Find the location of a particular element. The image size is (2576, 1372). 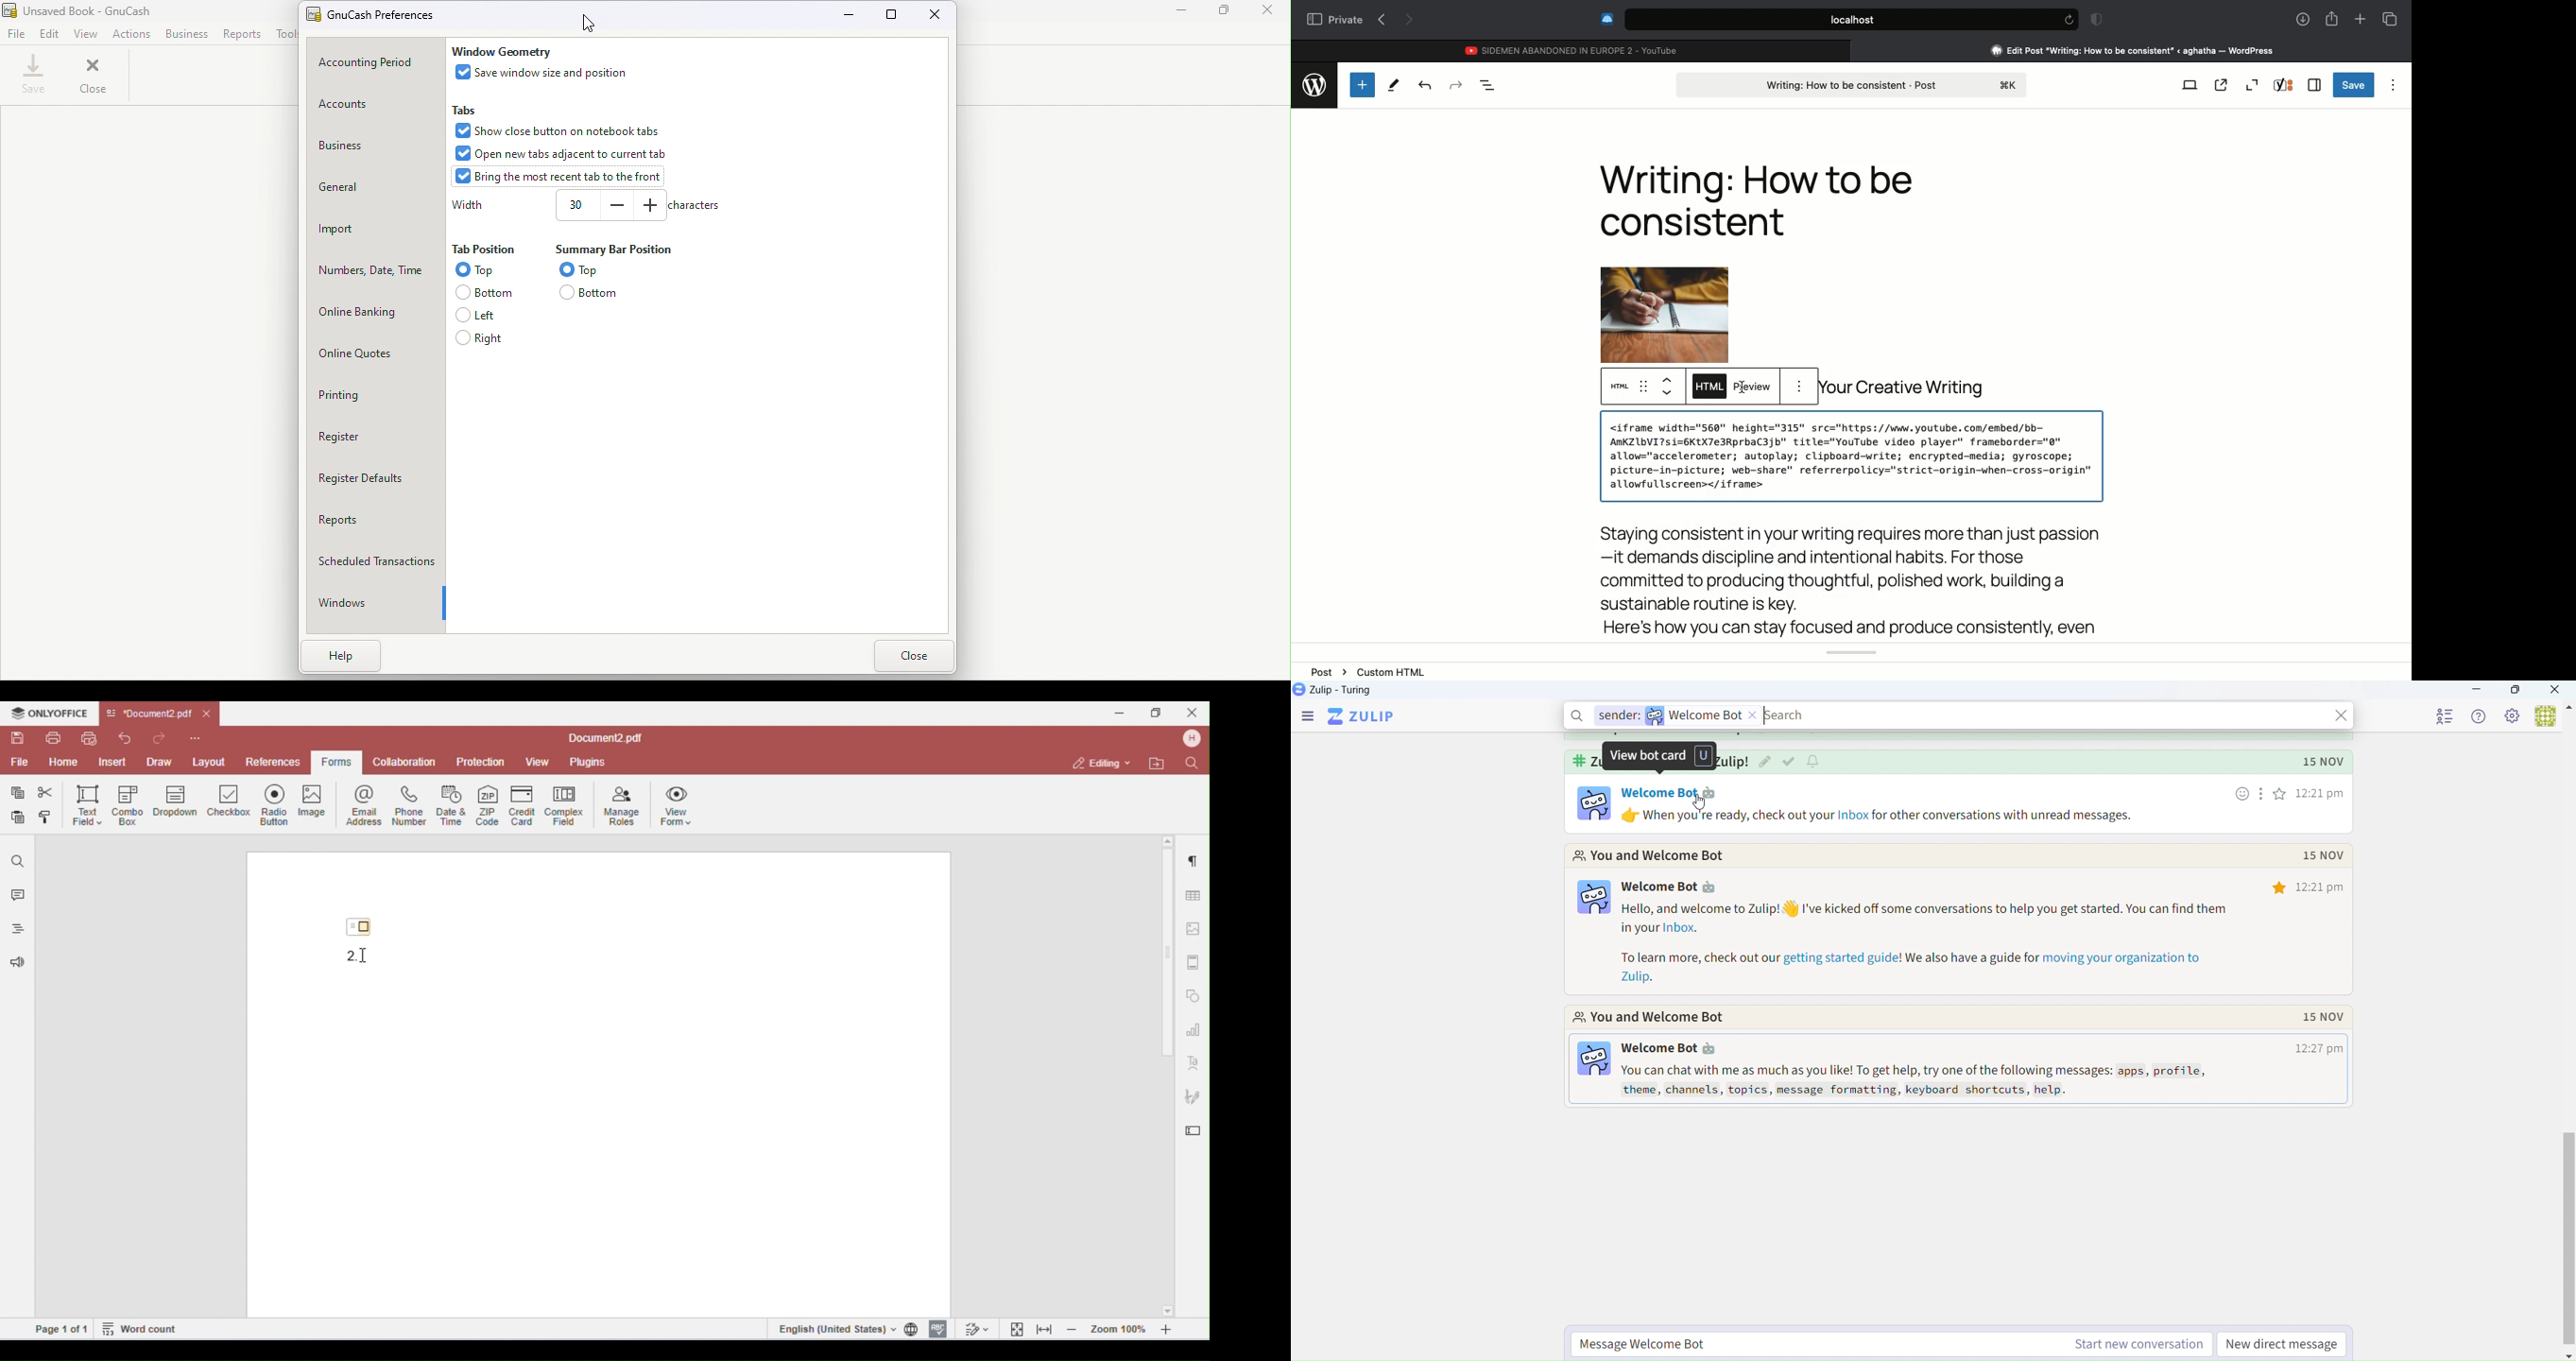

close is located at coordinates (1858, 50).